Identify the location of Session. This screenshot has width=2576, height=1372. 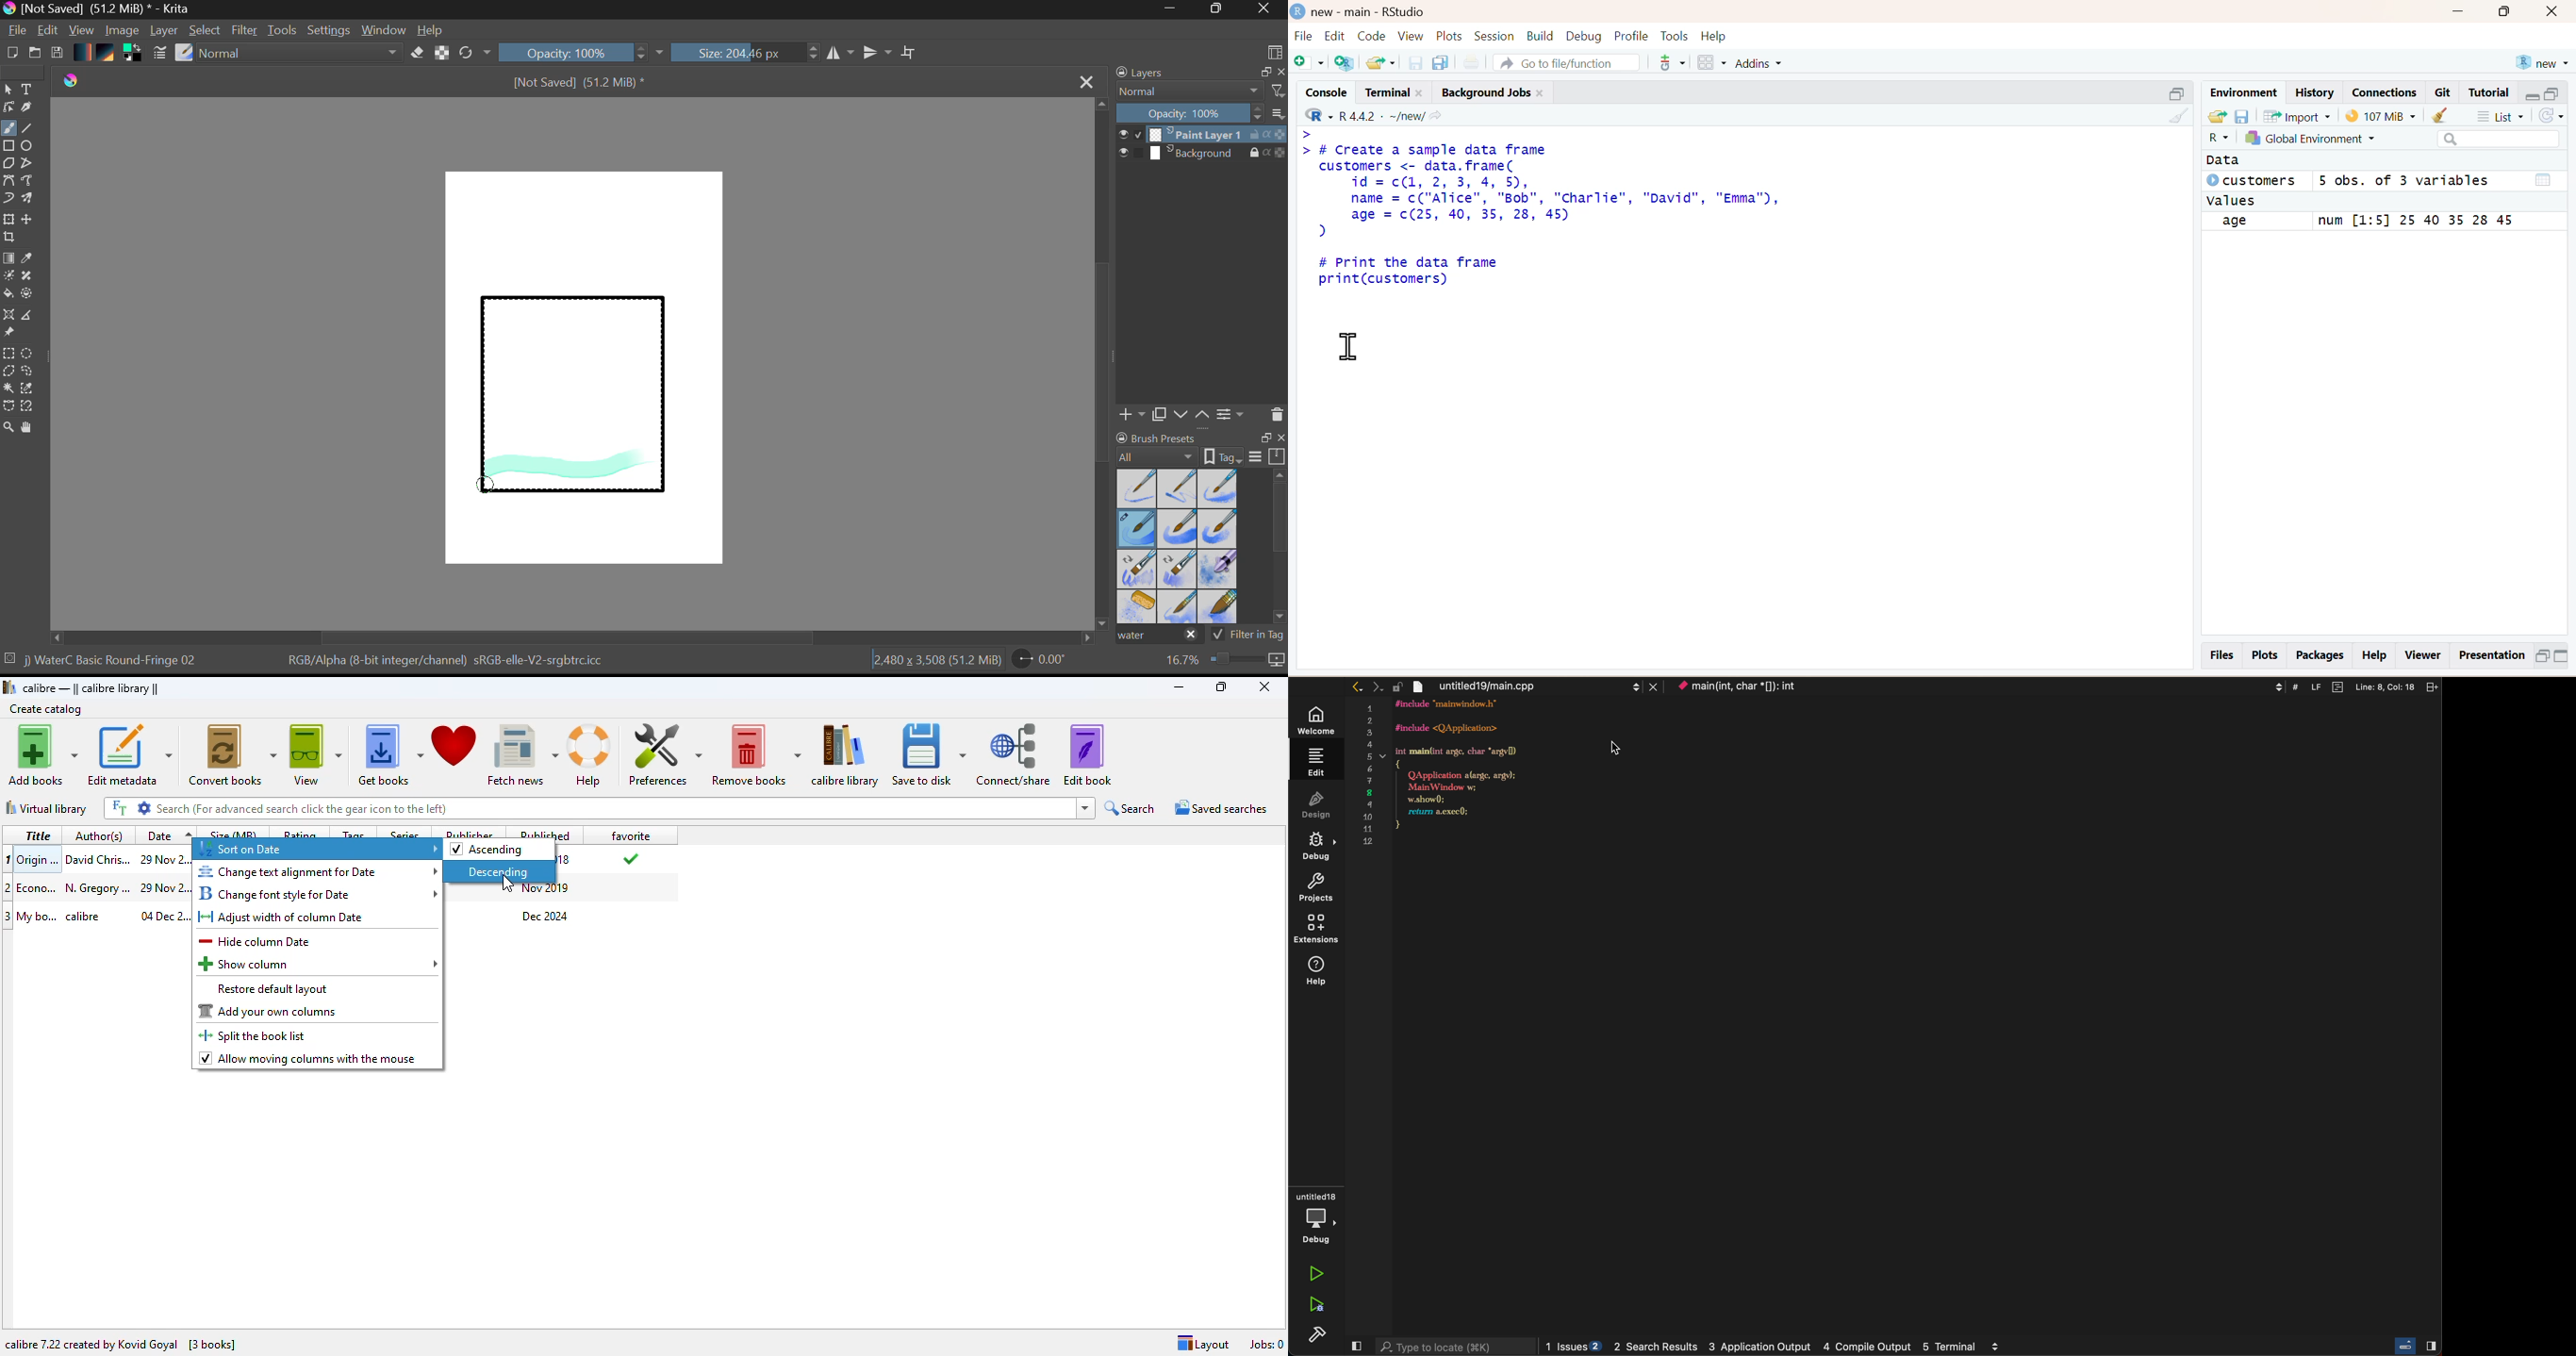
(1494, 34).